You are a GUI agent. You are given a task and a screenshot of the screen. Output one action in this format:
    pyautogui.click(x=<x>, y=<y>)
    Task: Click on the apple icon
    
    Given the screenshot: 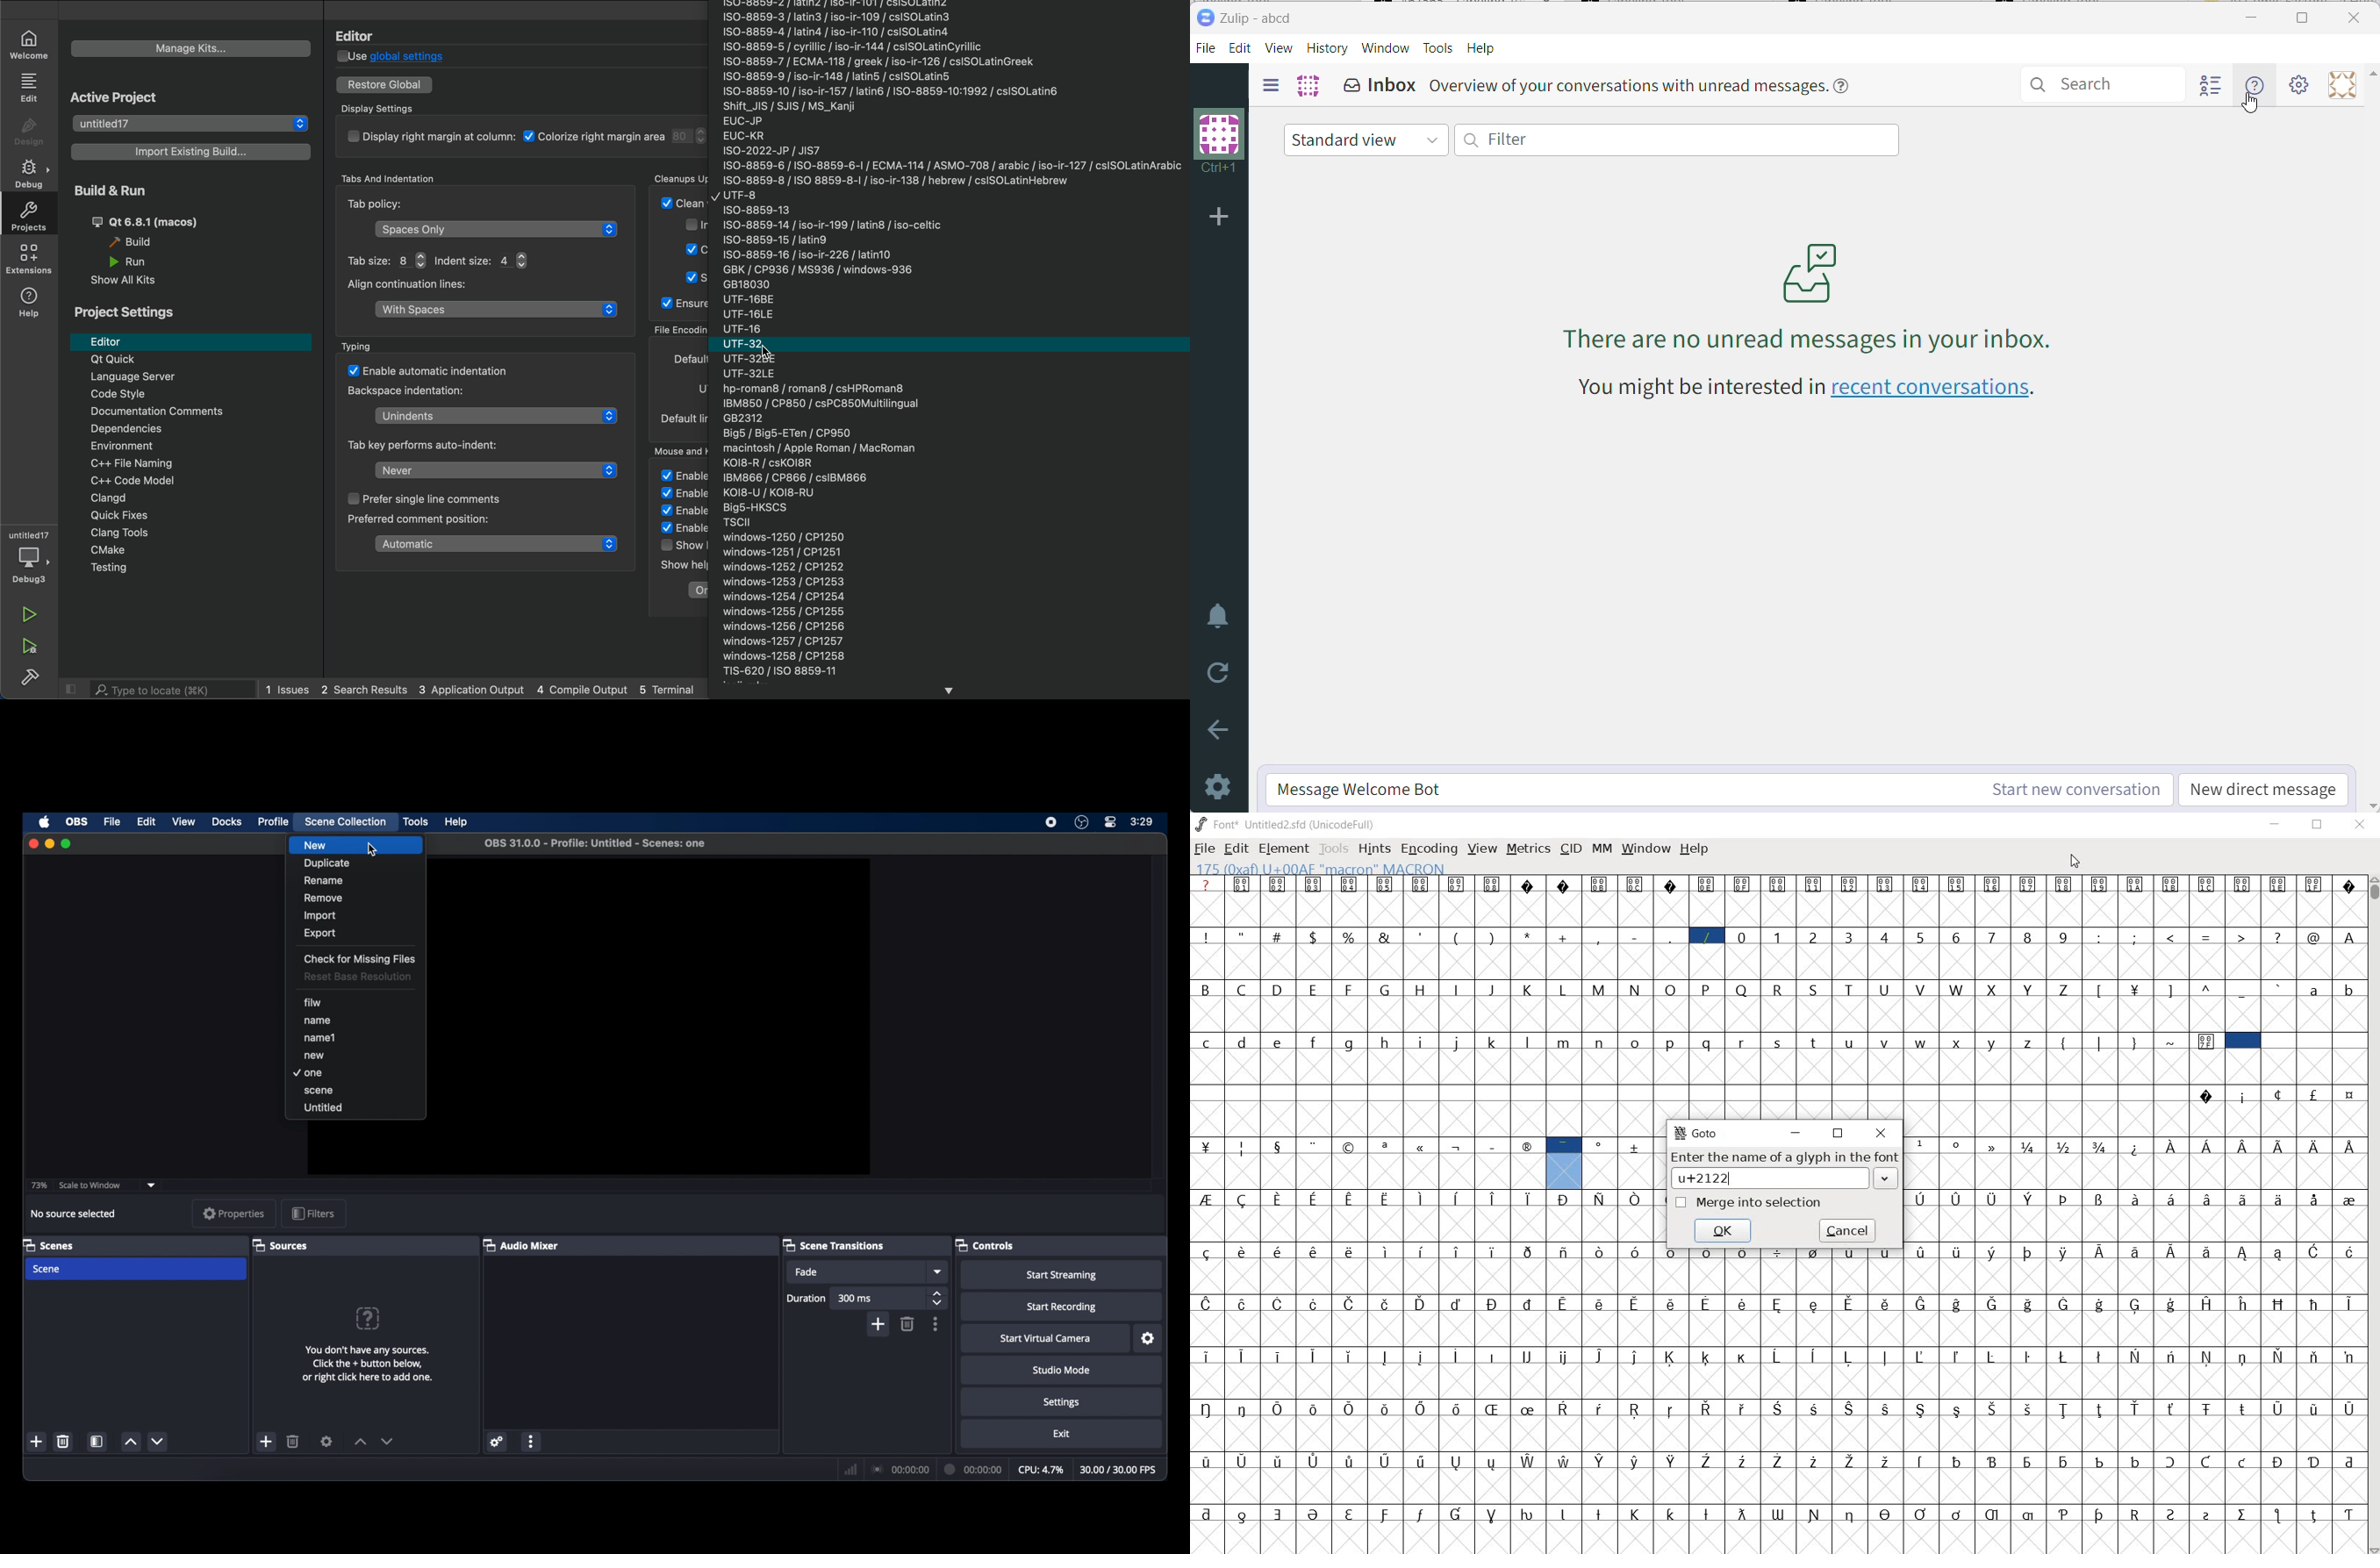 What is the action you would take?
    pyautogui.click(x=45, y=822)
    